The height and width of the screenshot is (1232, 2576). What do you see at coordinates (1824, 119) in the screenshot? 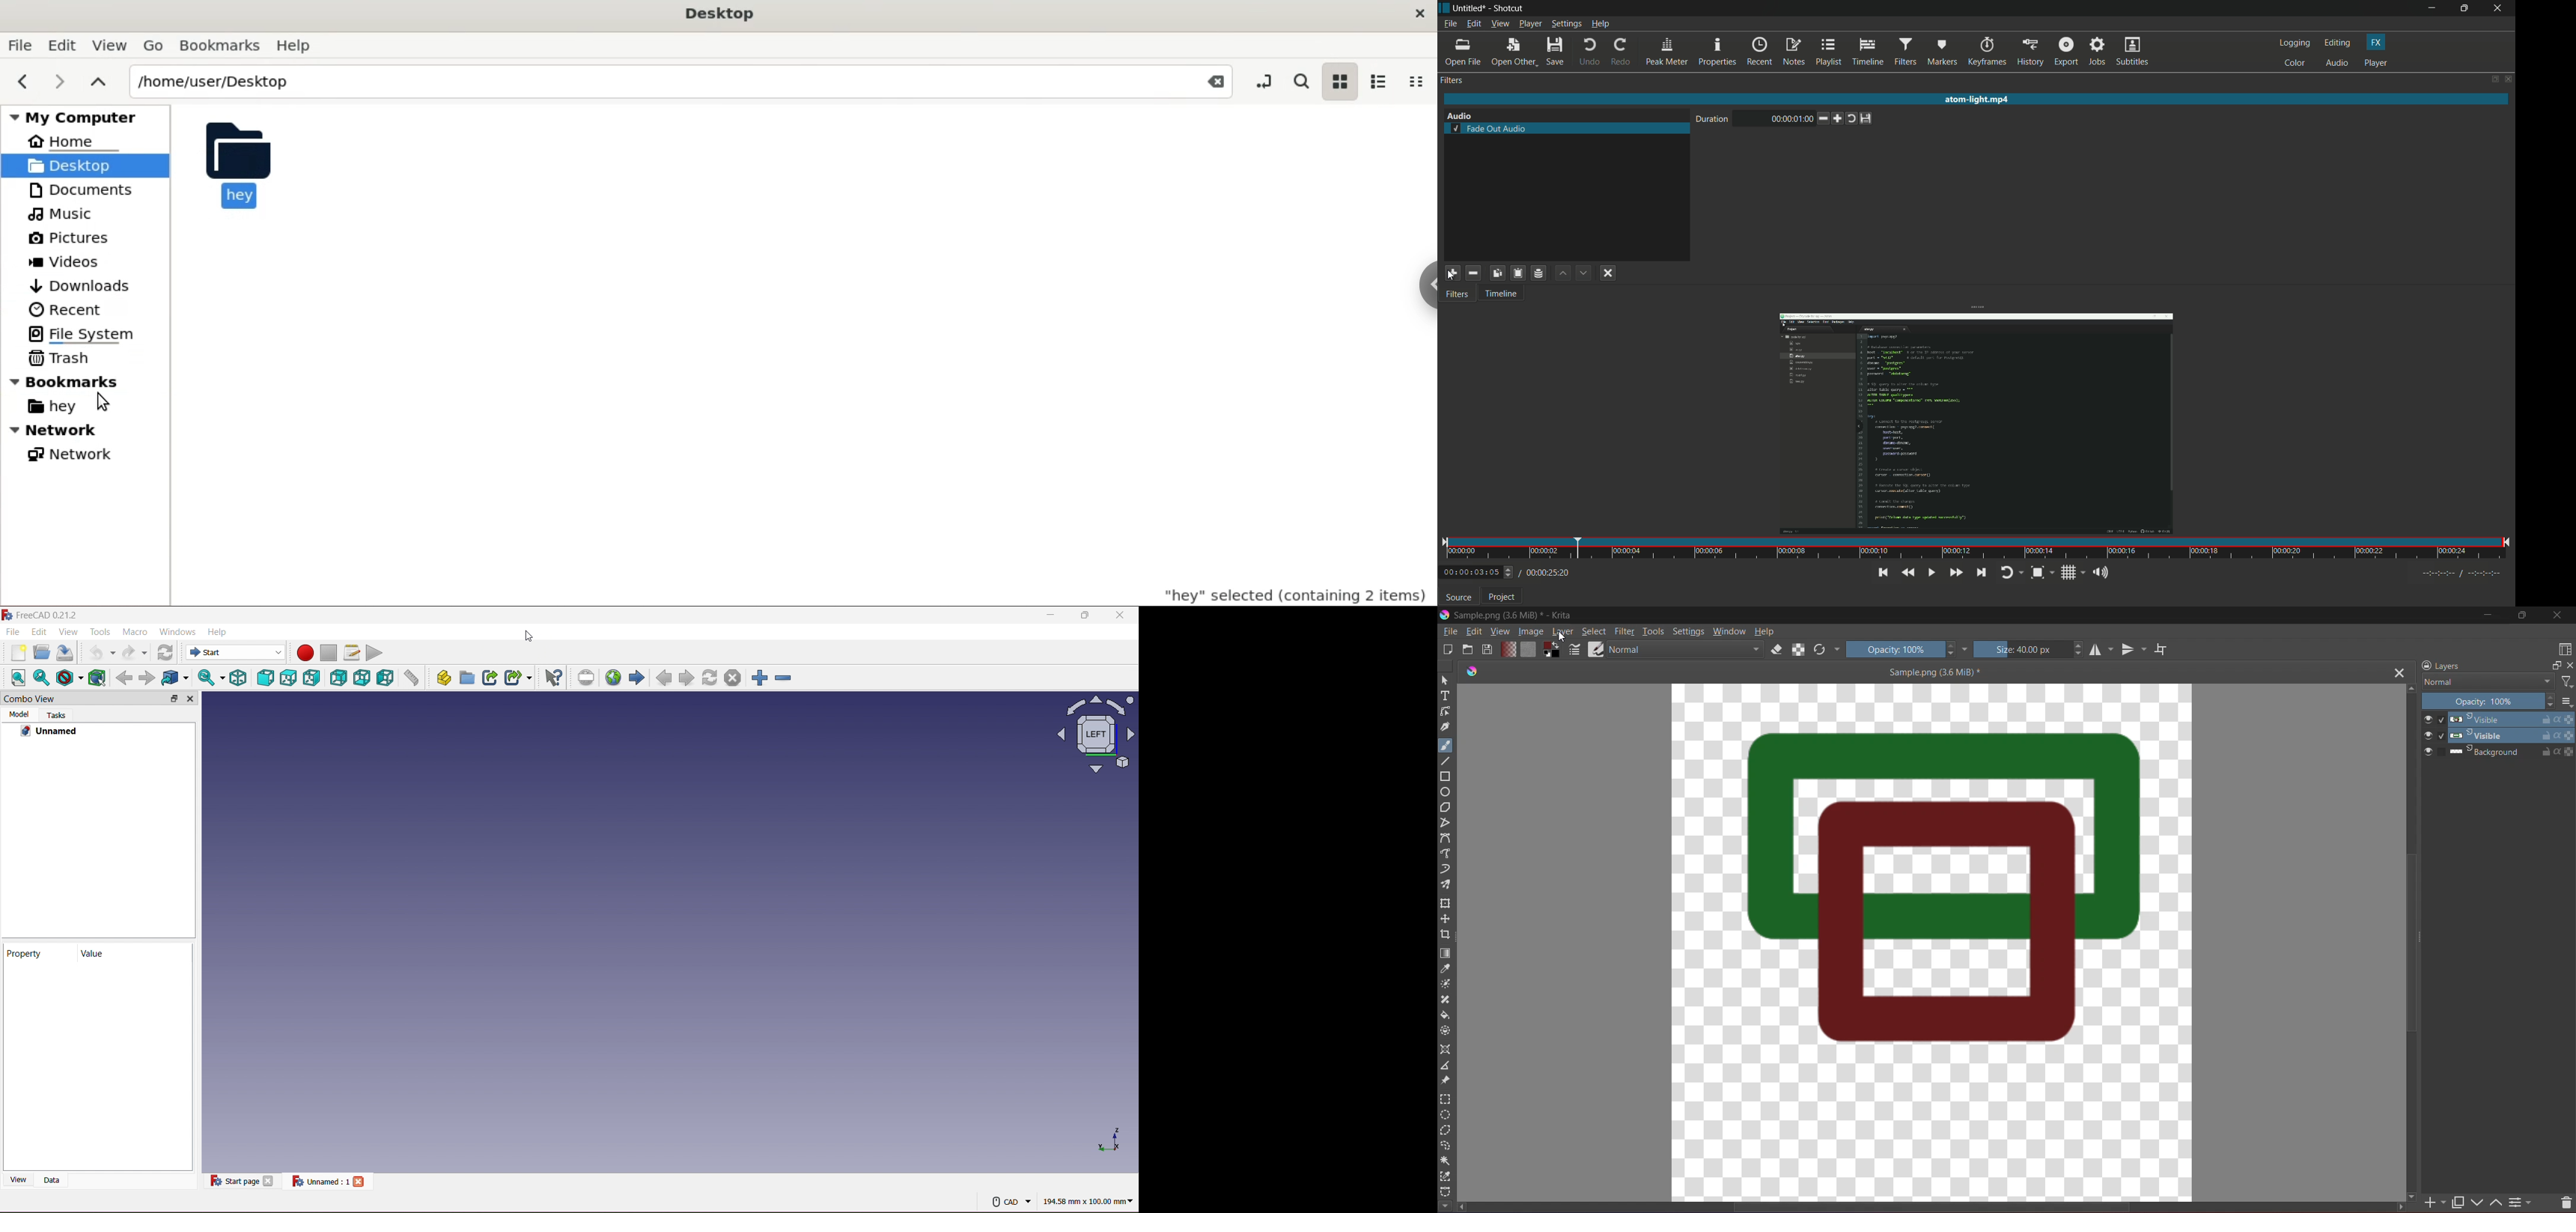
I see `decrement` at bounding box center [1824, 119].